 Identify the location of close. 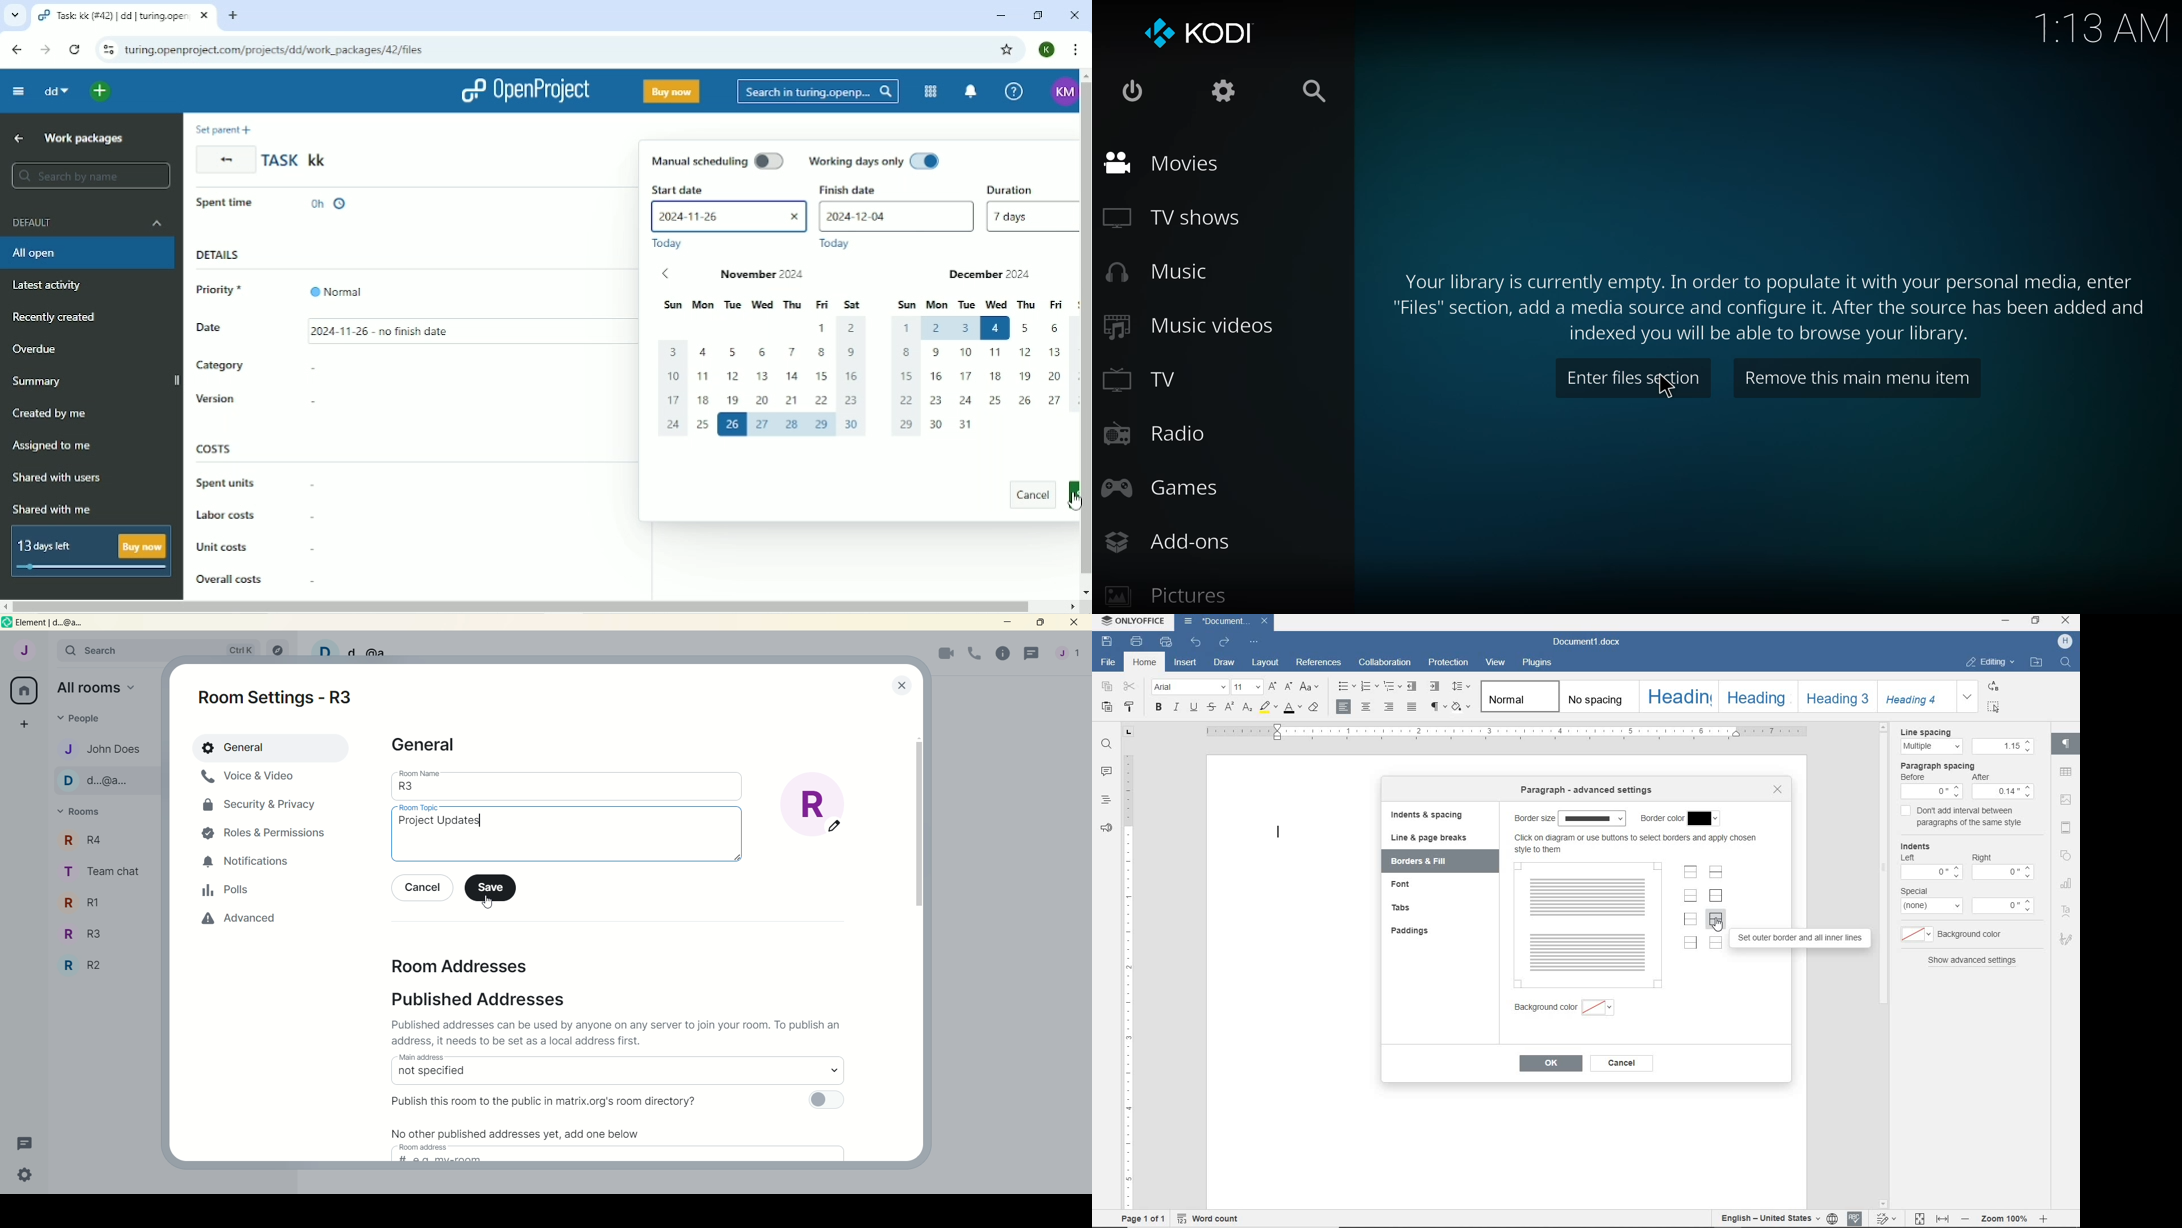
(1077, 623).